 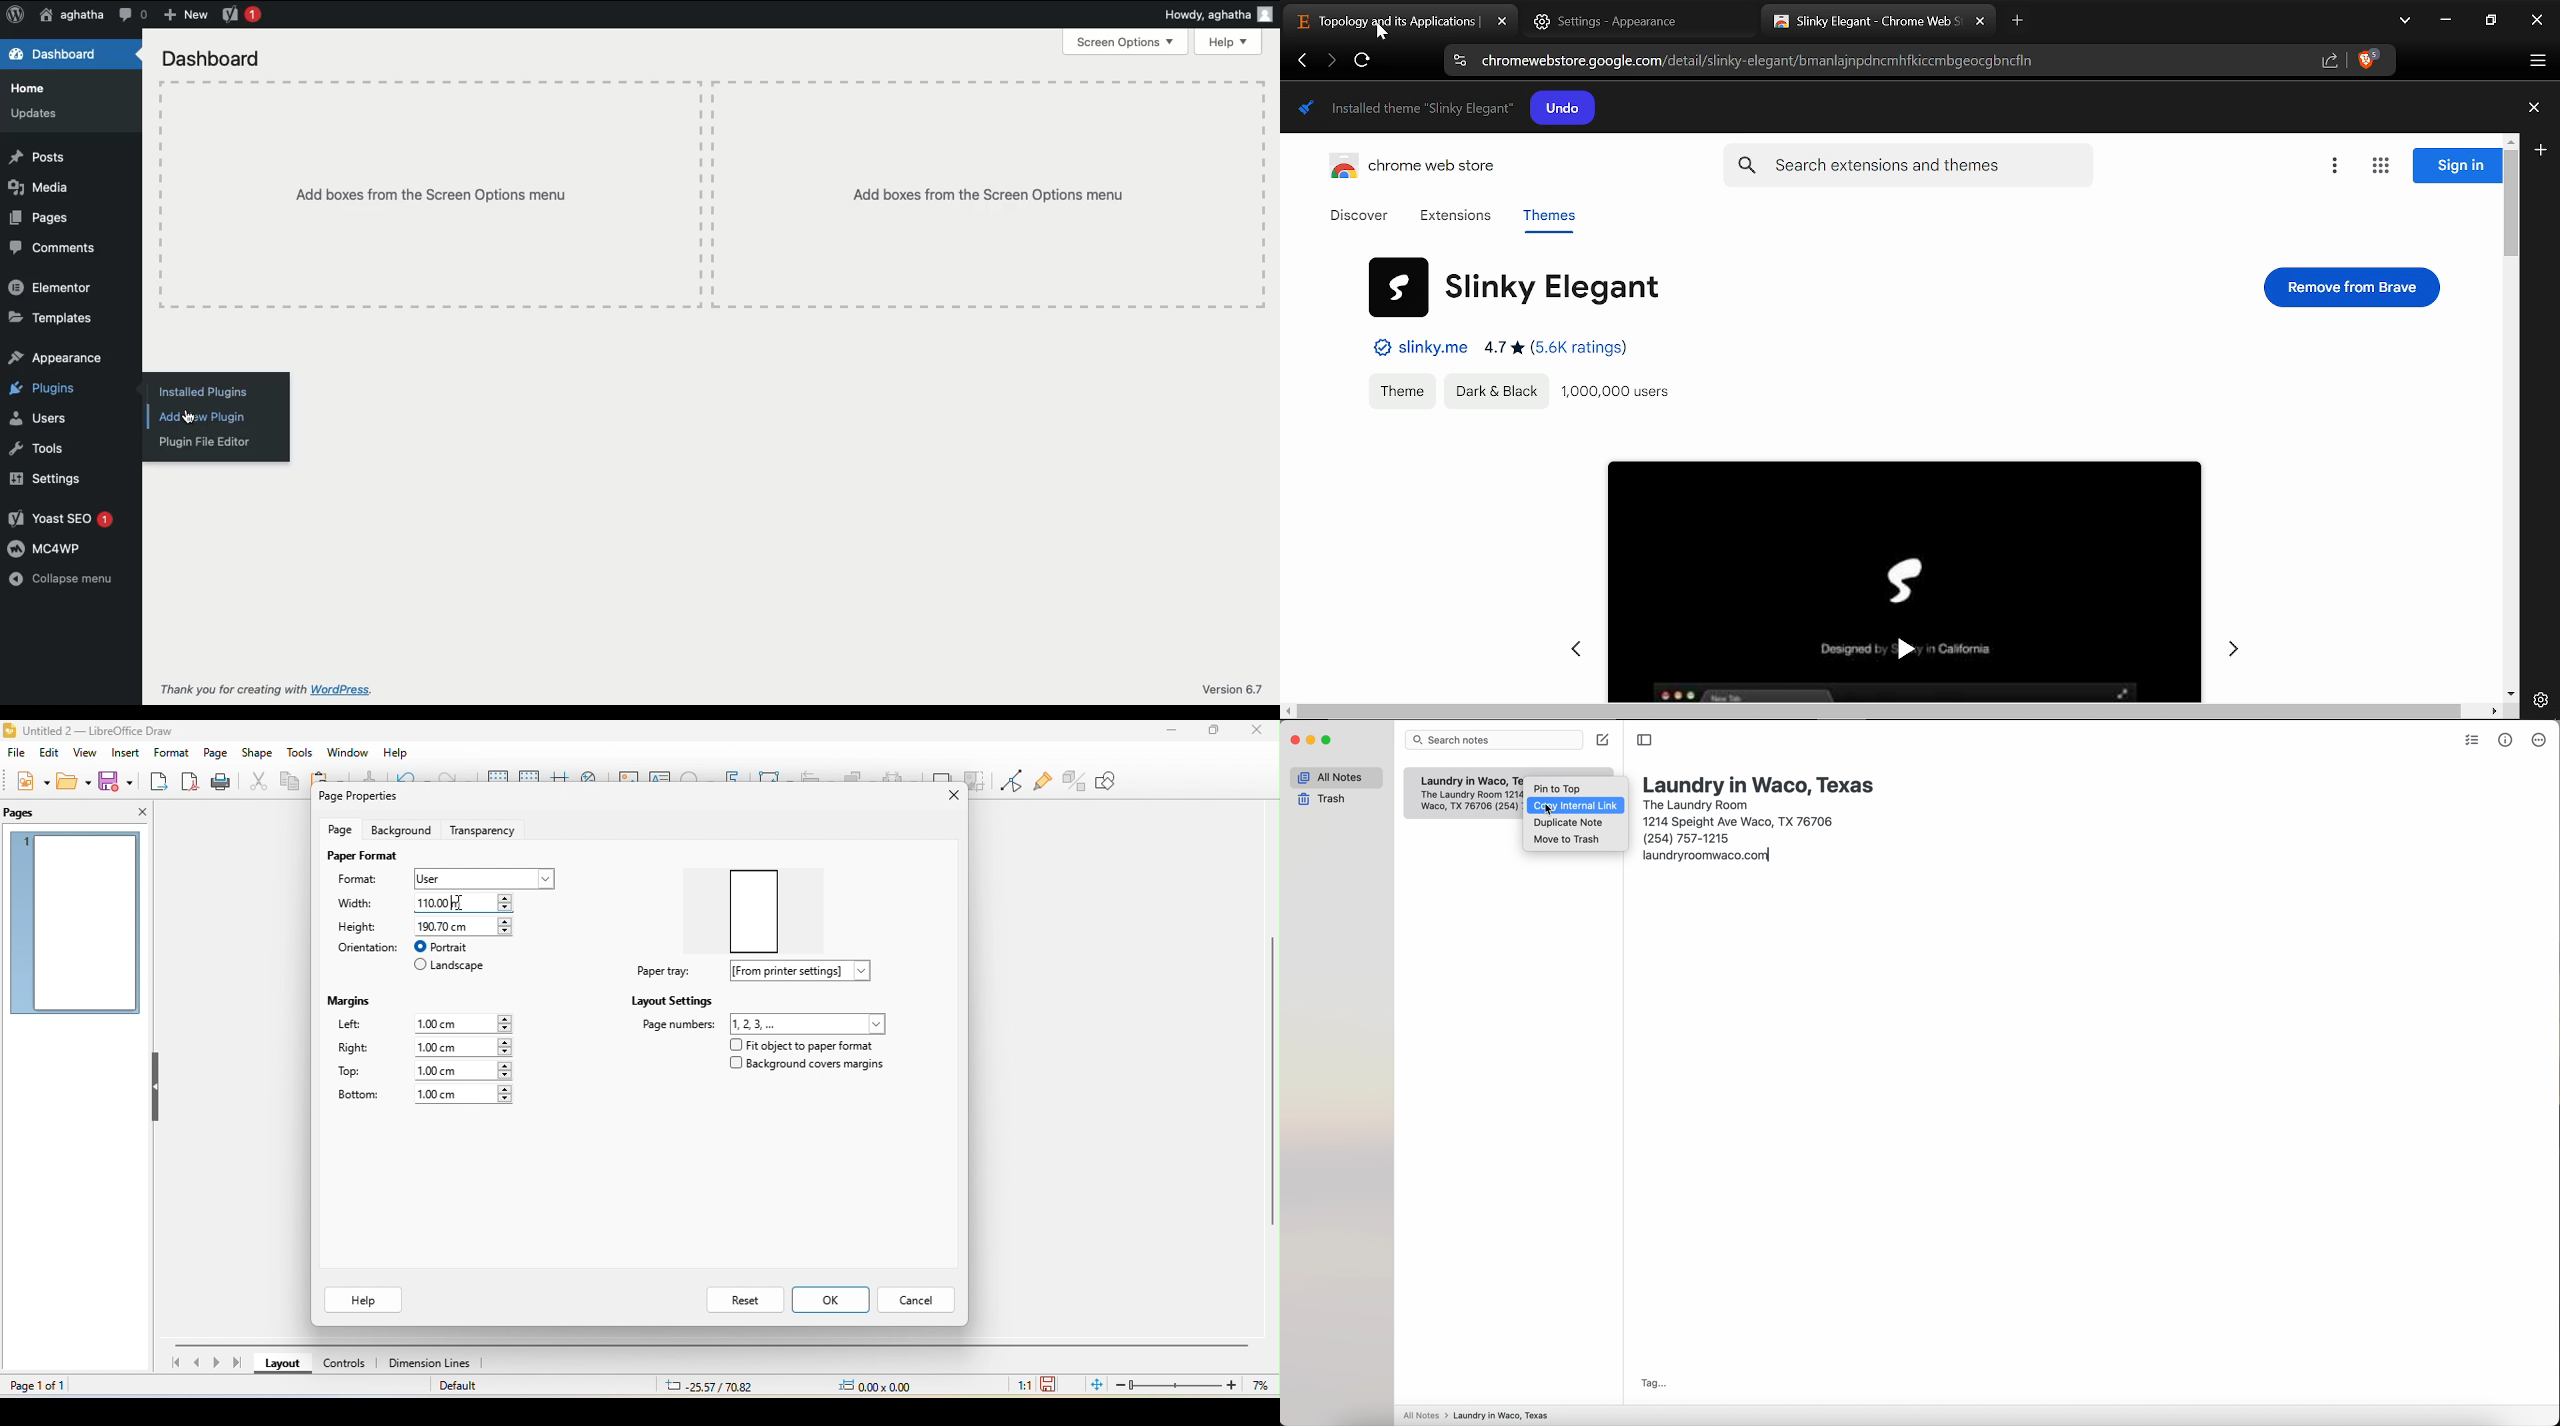 What do you see at coordinates (761, 905) in the screenshot?
I see `paper` at bounding box center [761, 905].